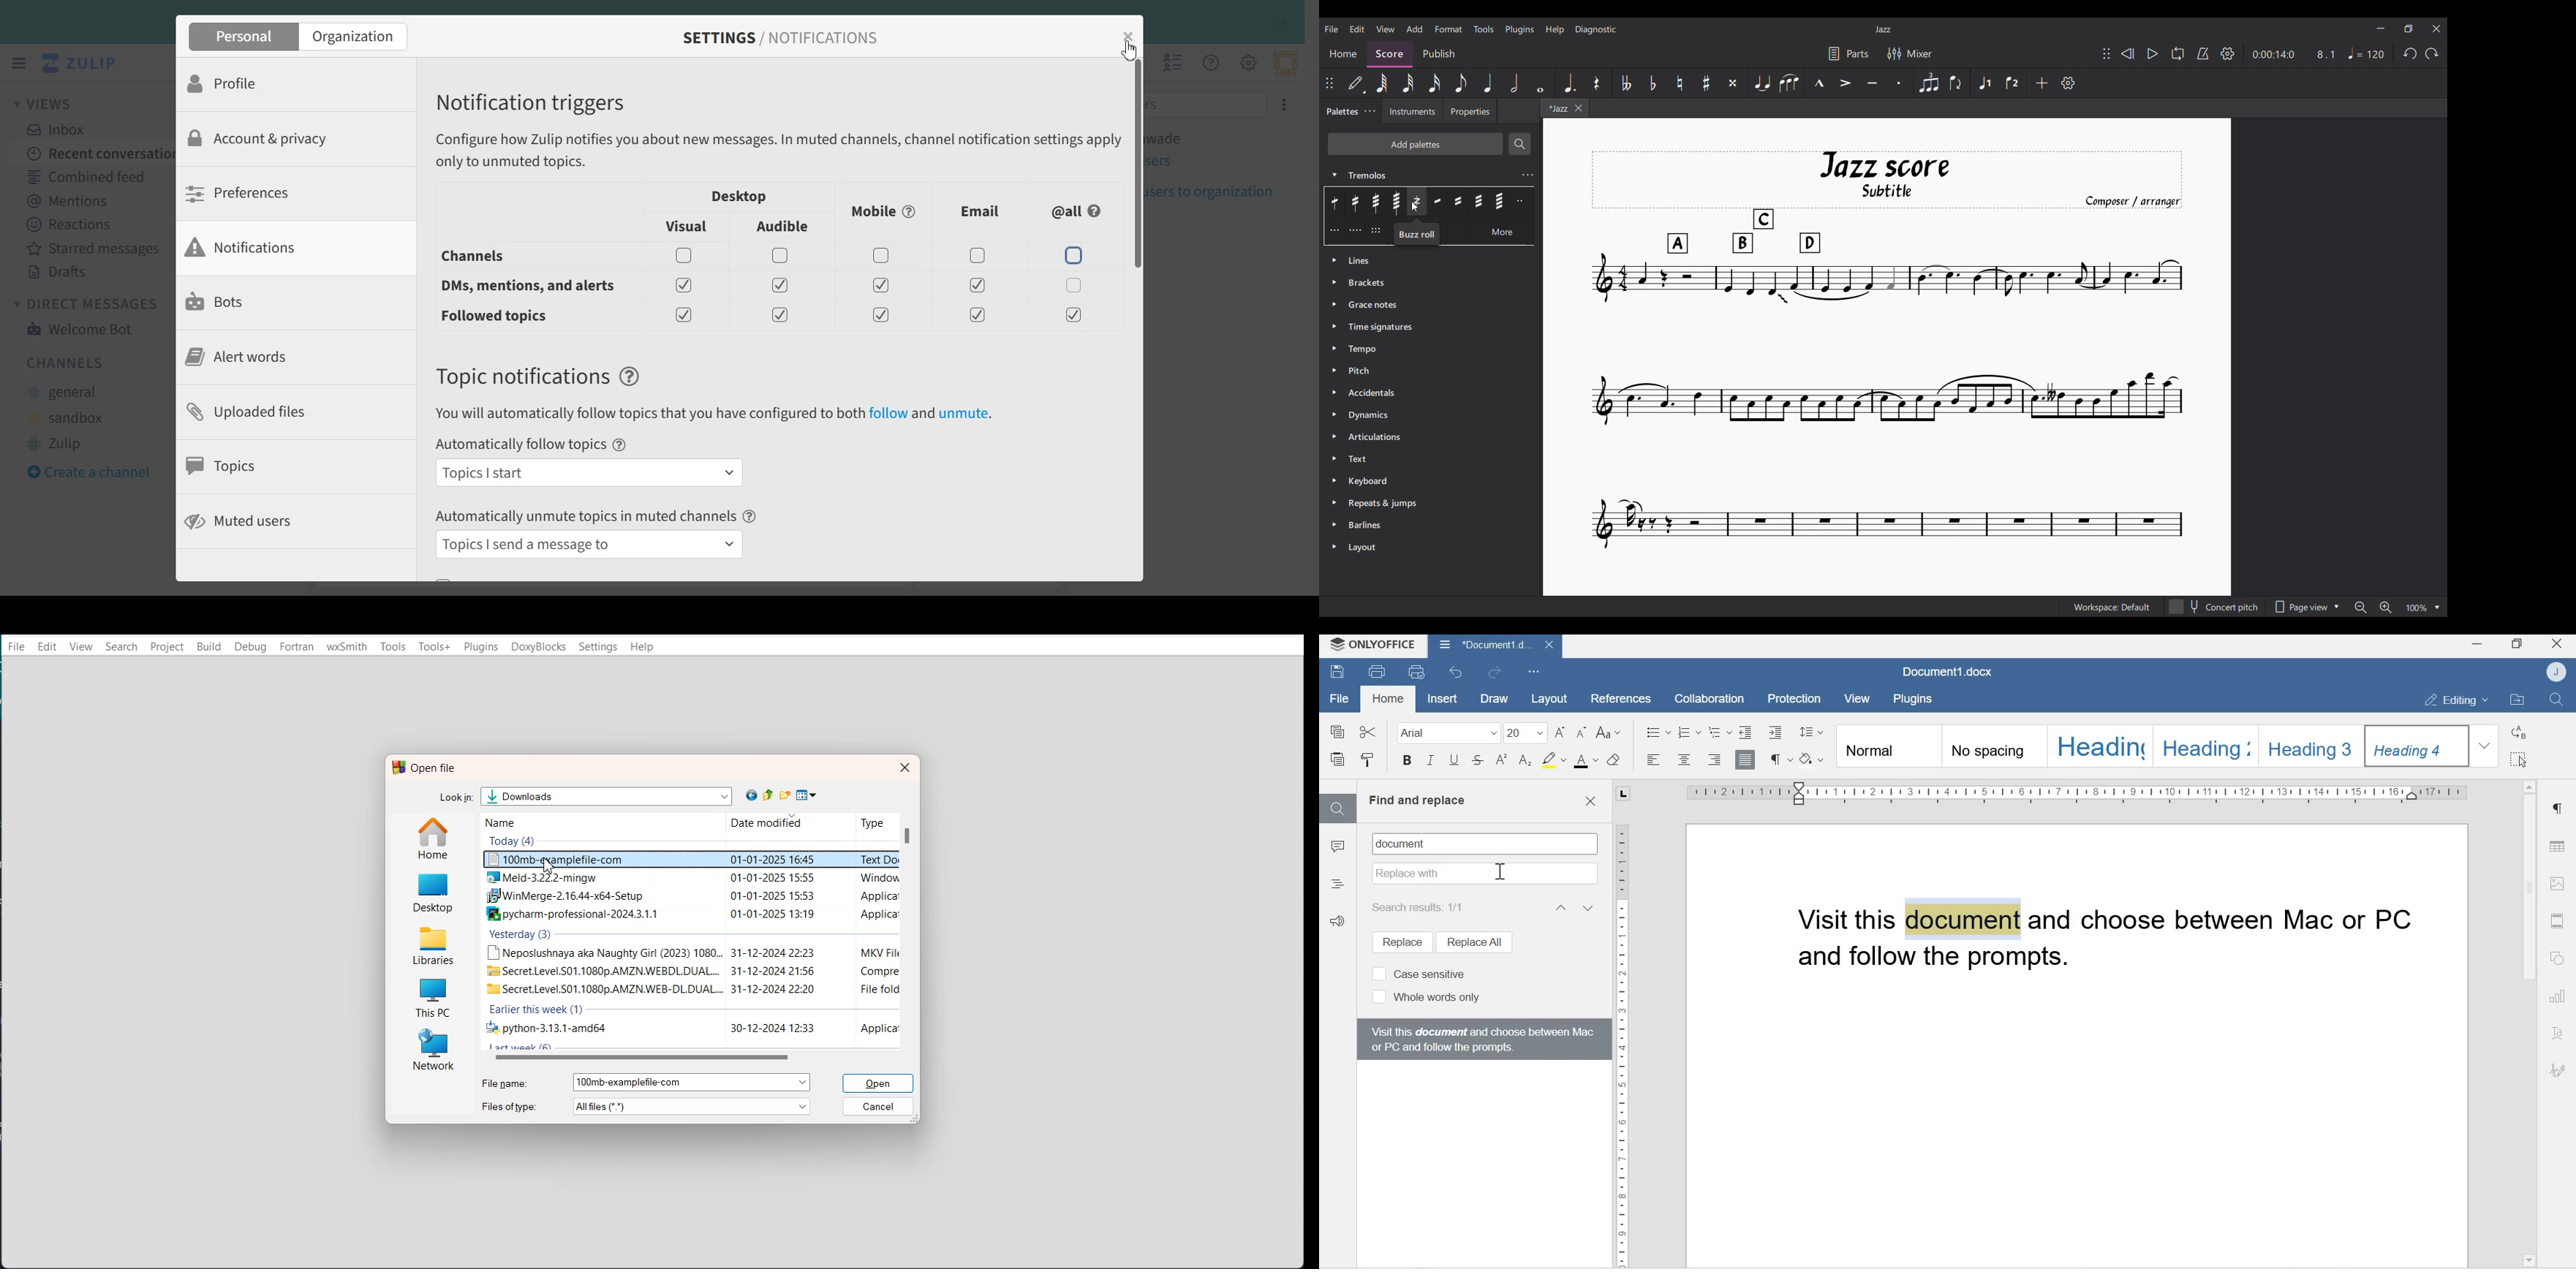  I want to click on yesterday(3), so click(522, 935).